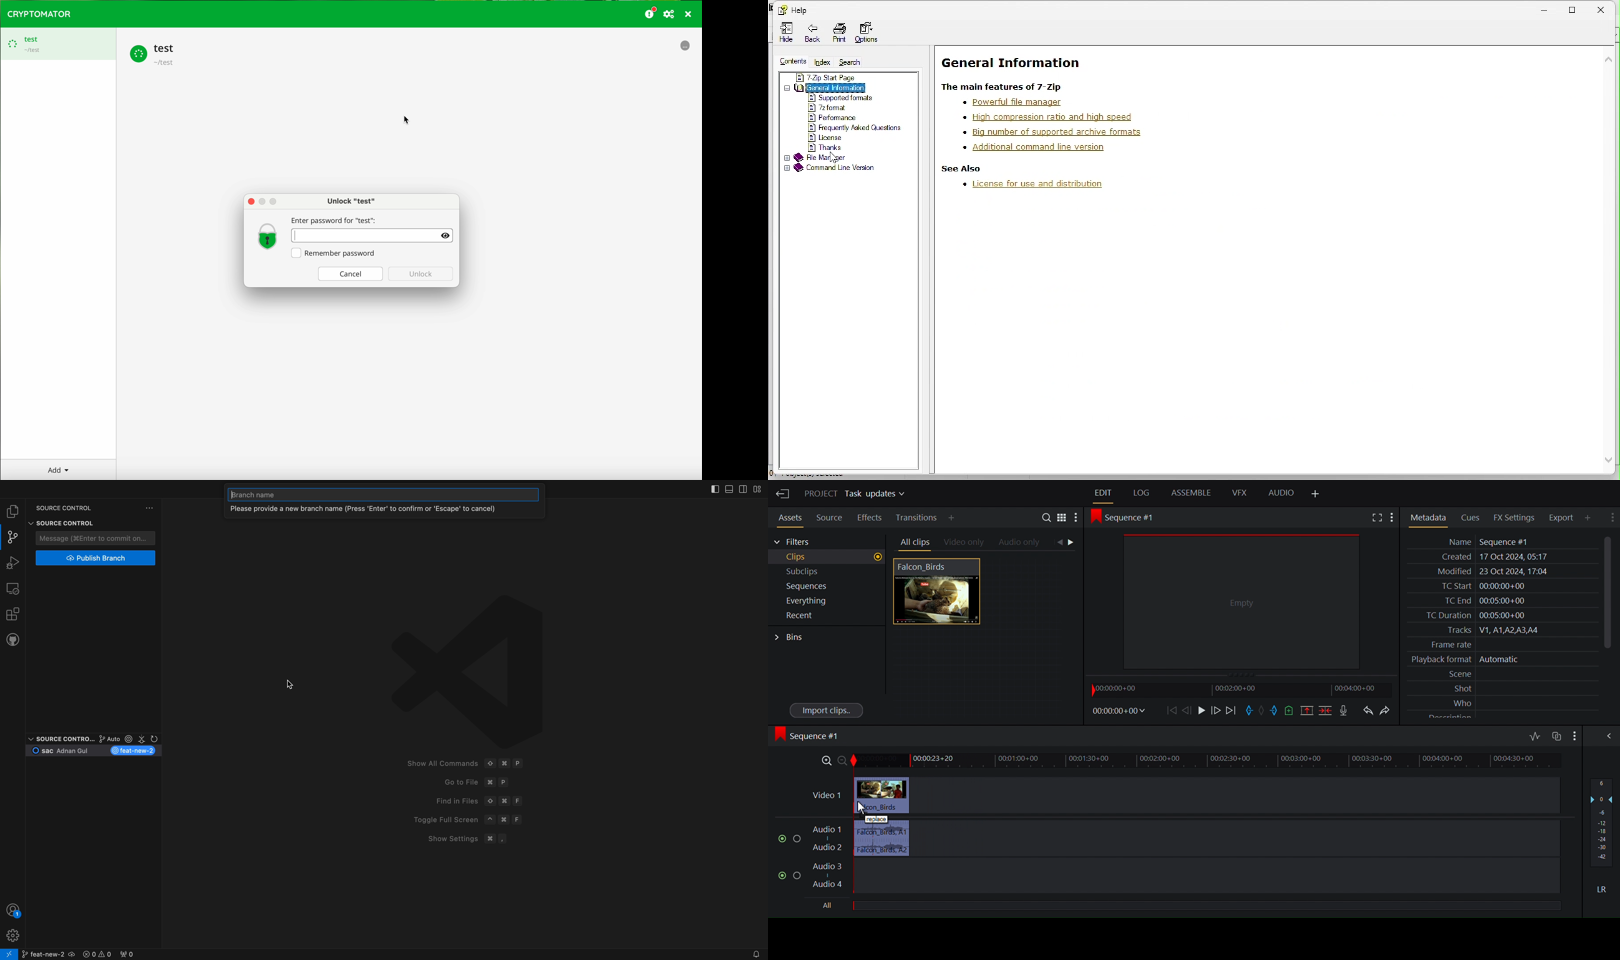  What do you see at coordinates (505, 801) in the screenshot?
I see `Command` at bounding box center [505, 801].